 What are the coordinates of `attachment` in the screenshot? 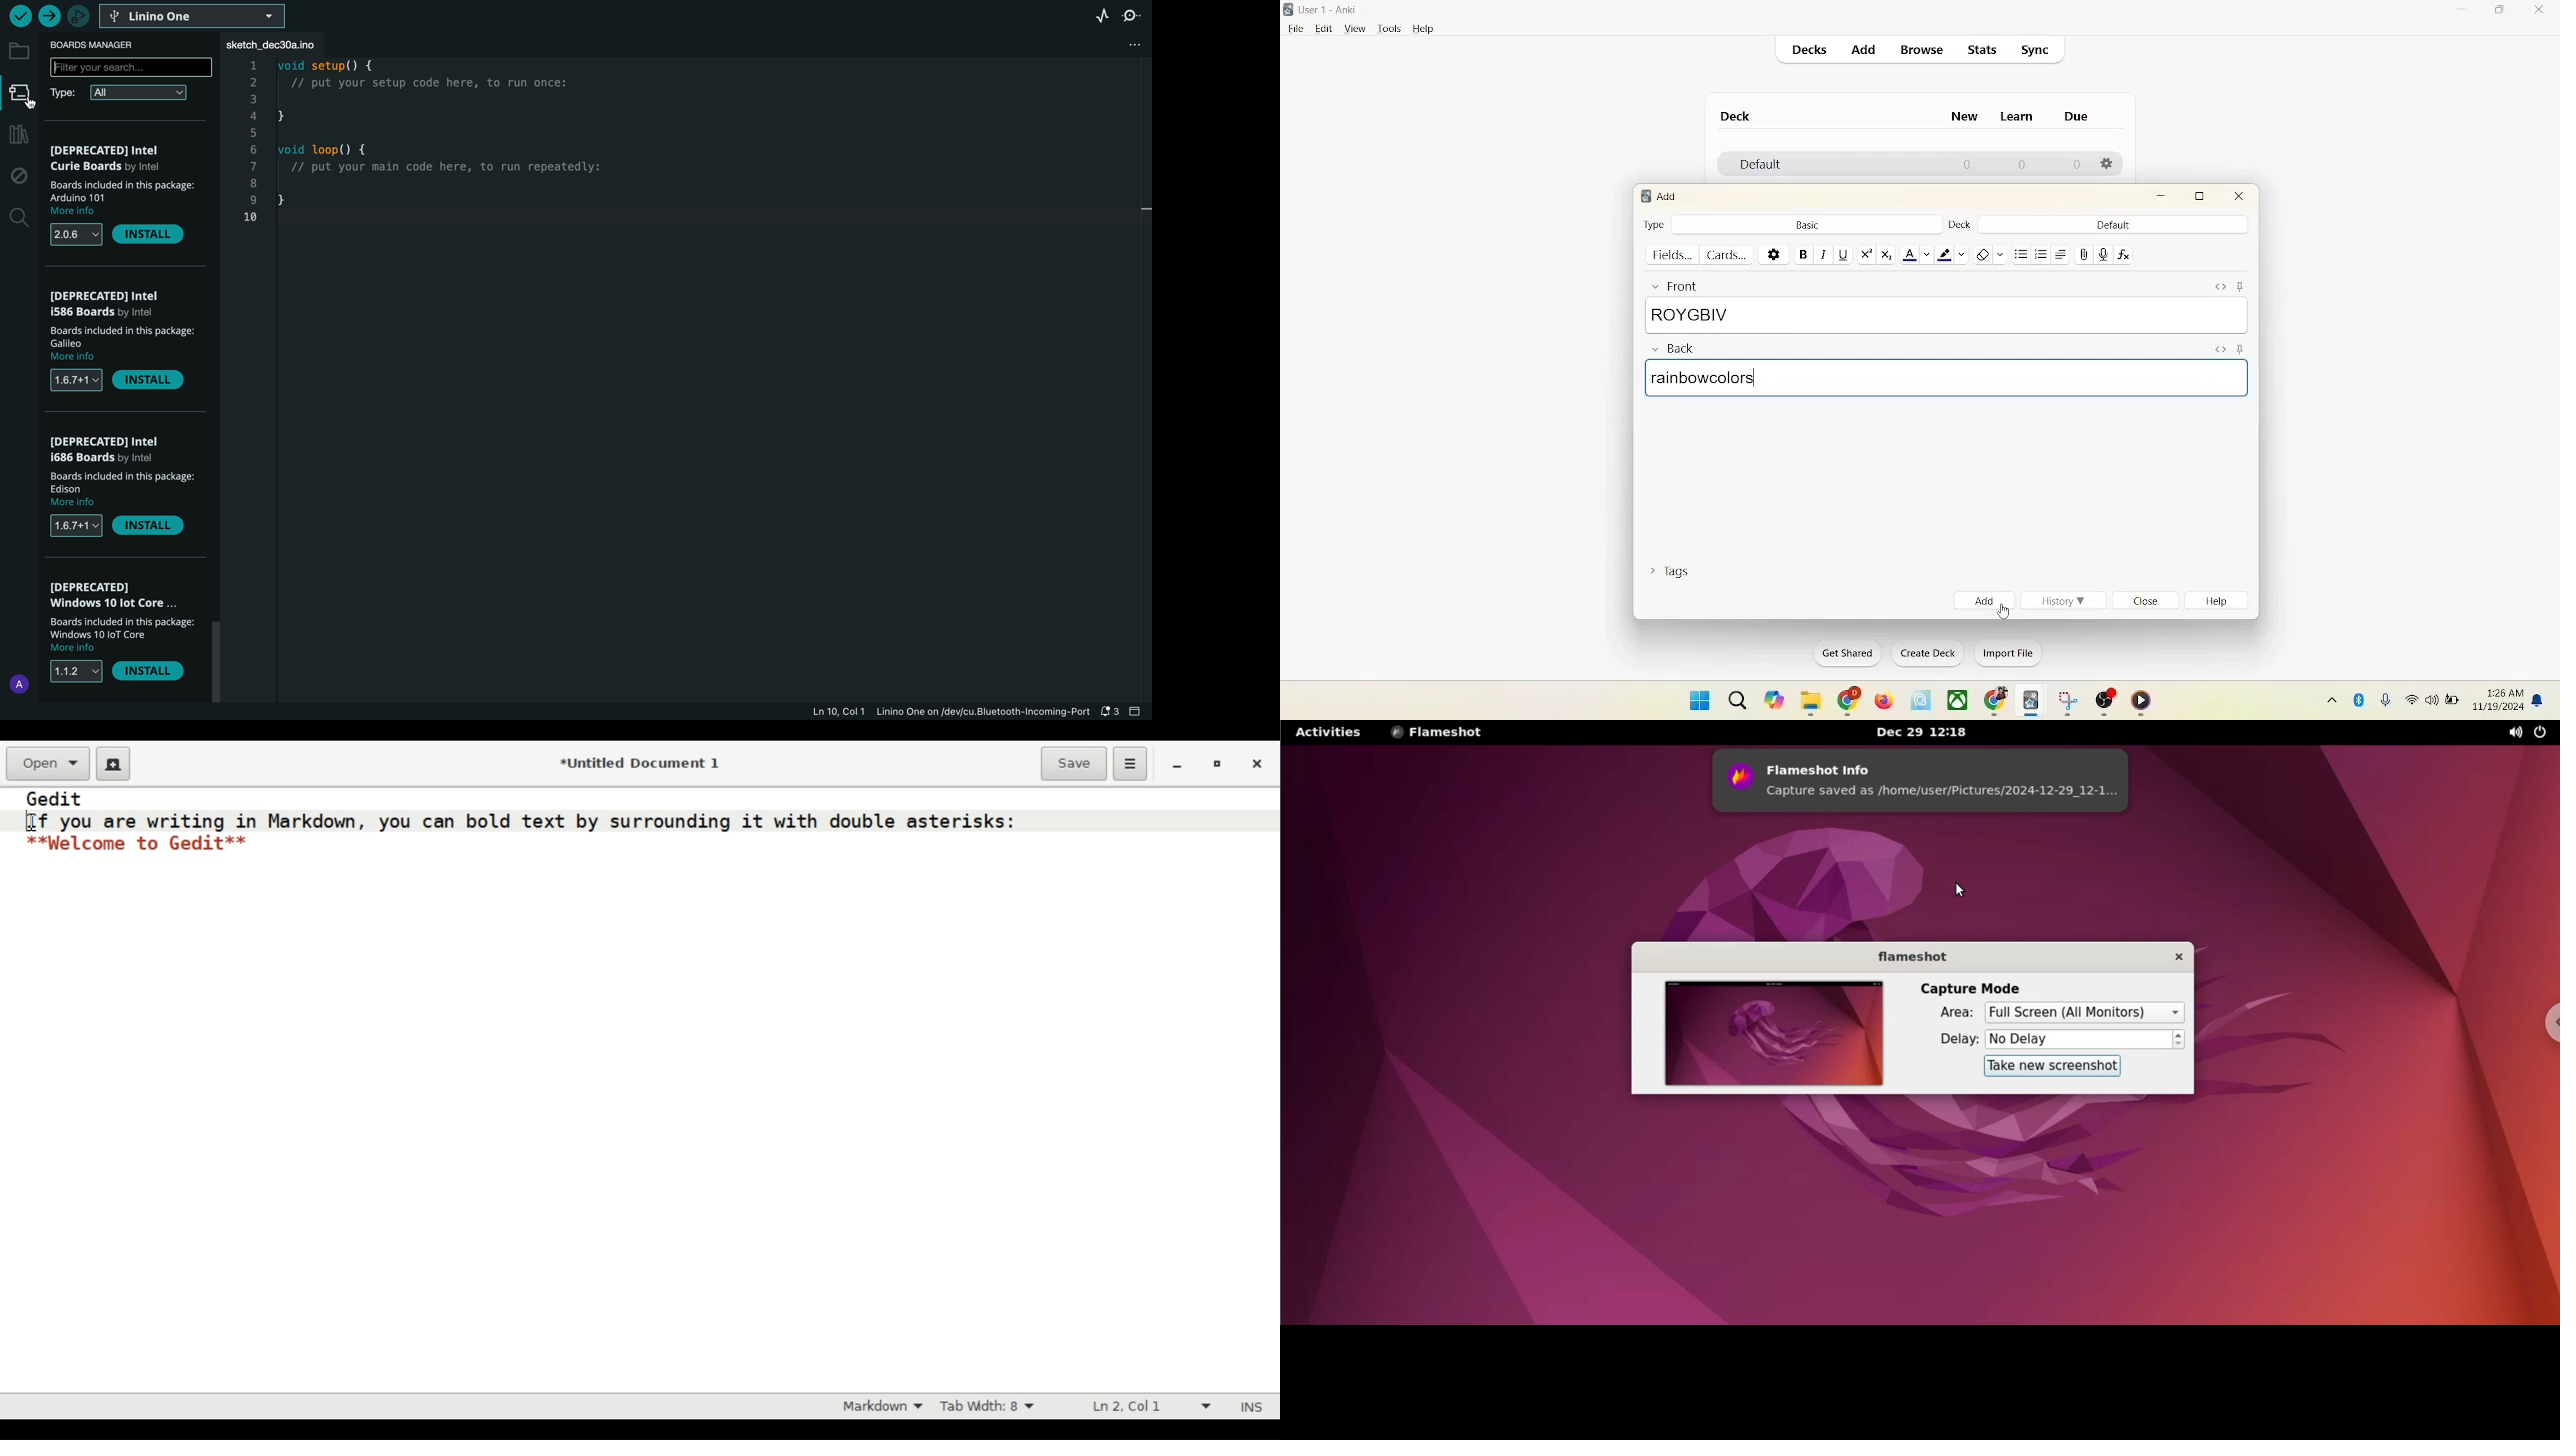 It's located at (2084, 255).